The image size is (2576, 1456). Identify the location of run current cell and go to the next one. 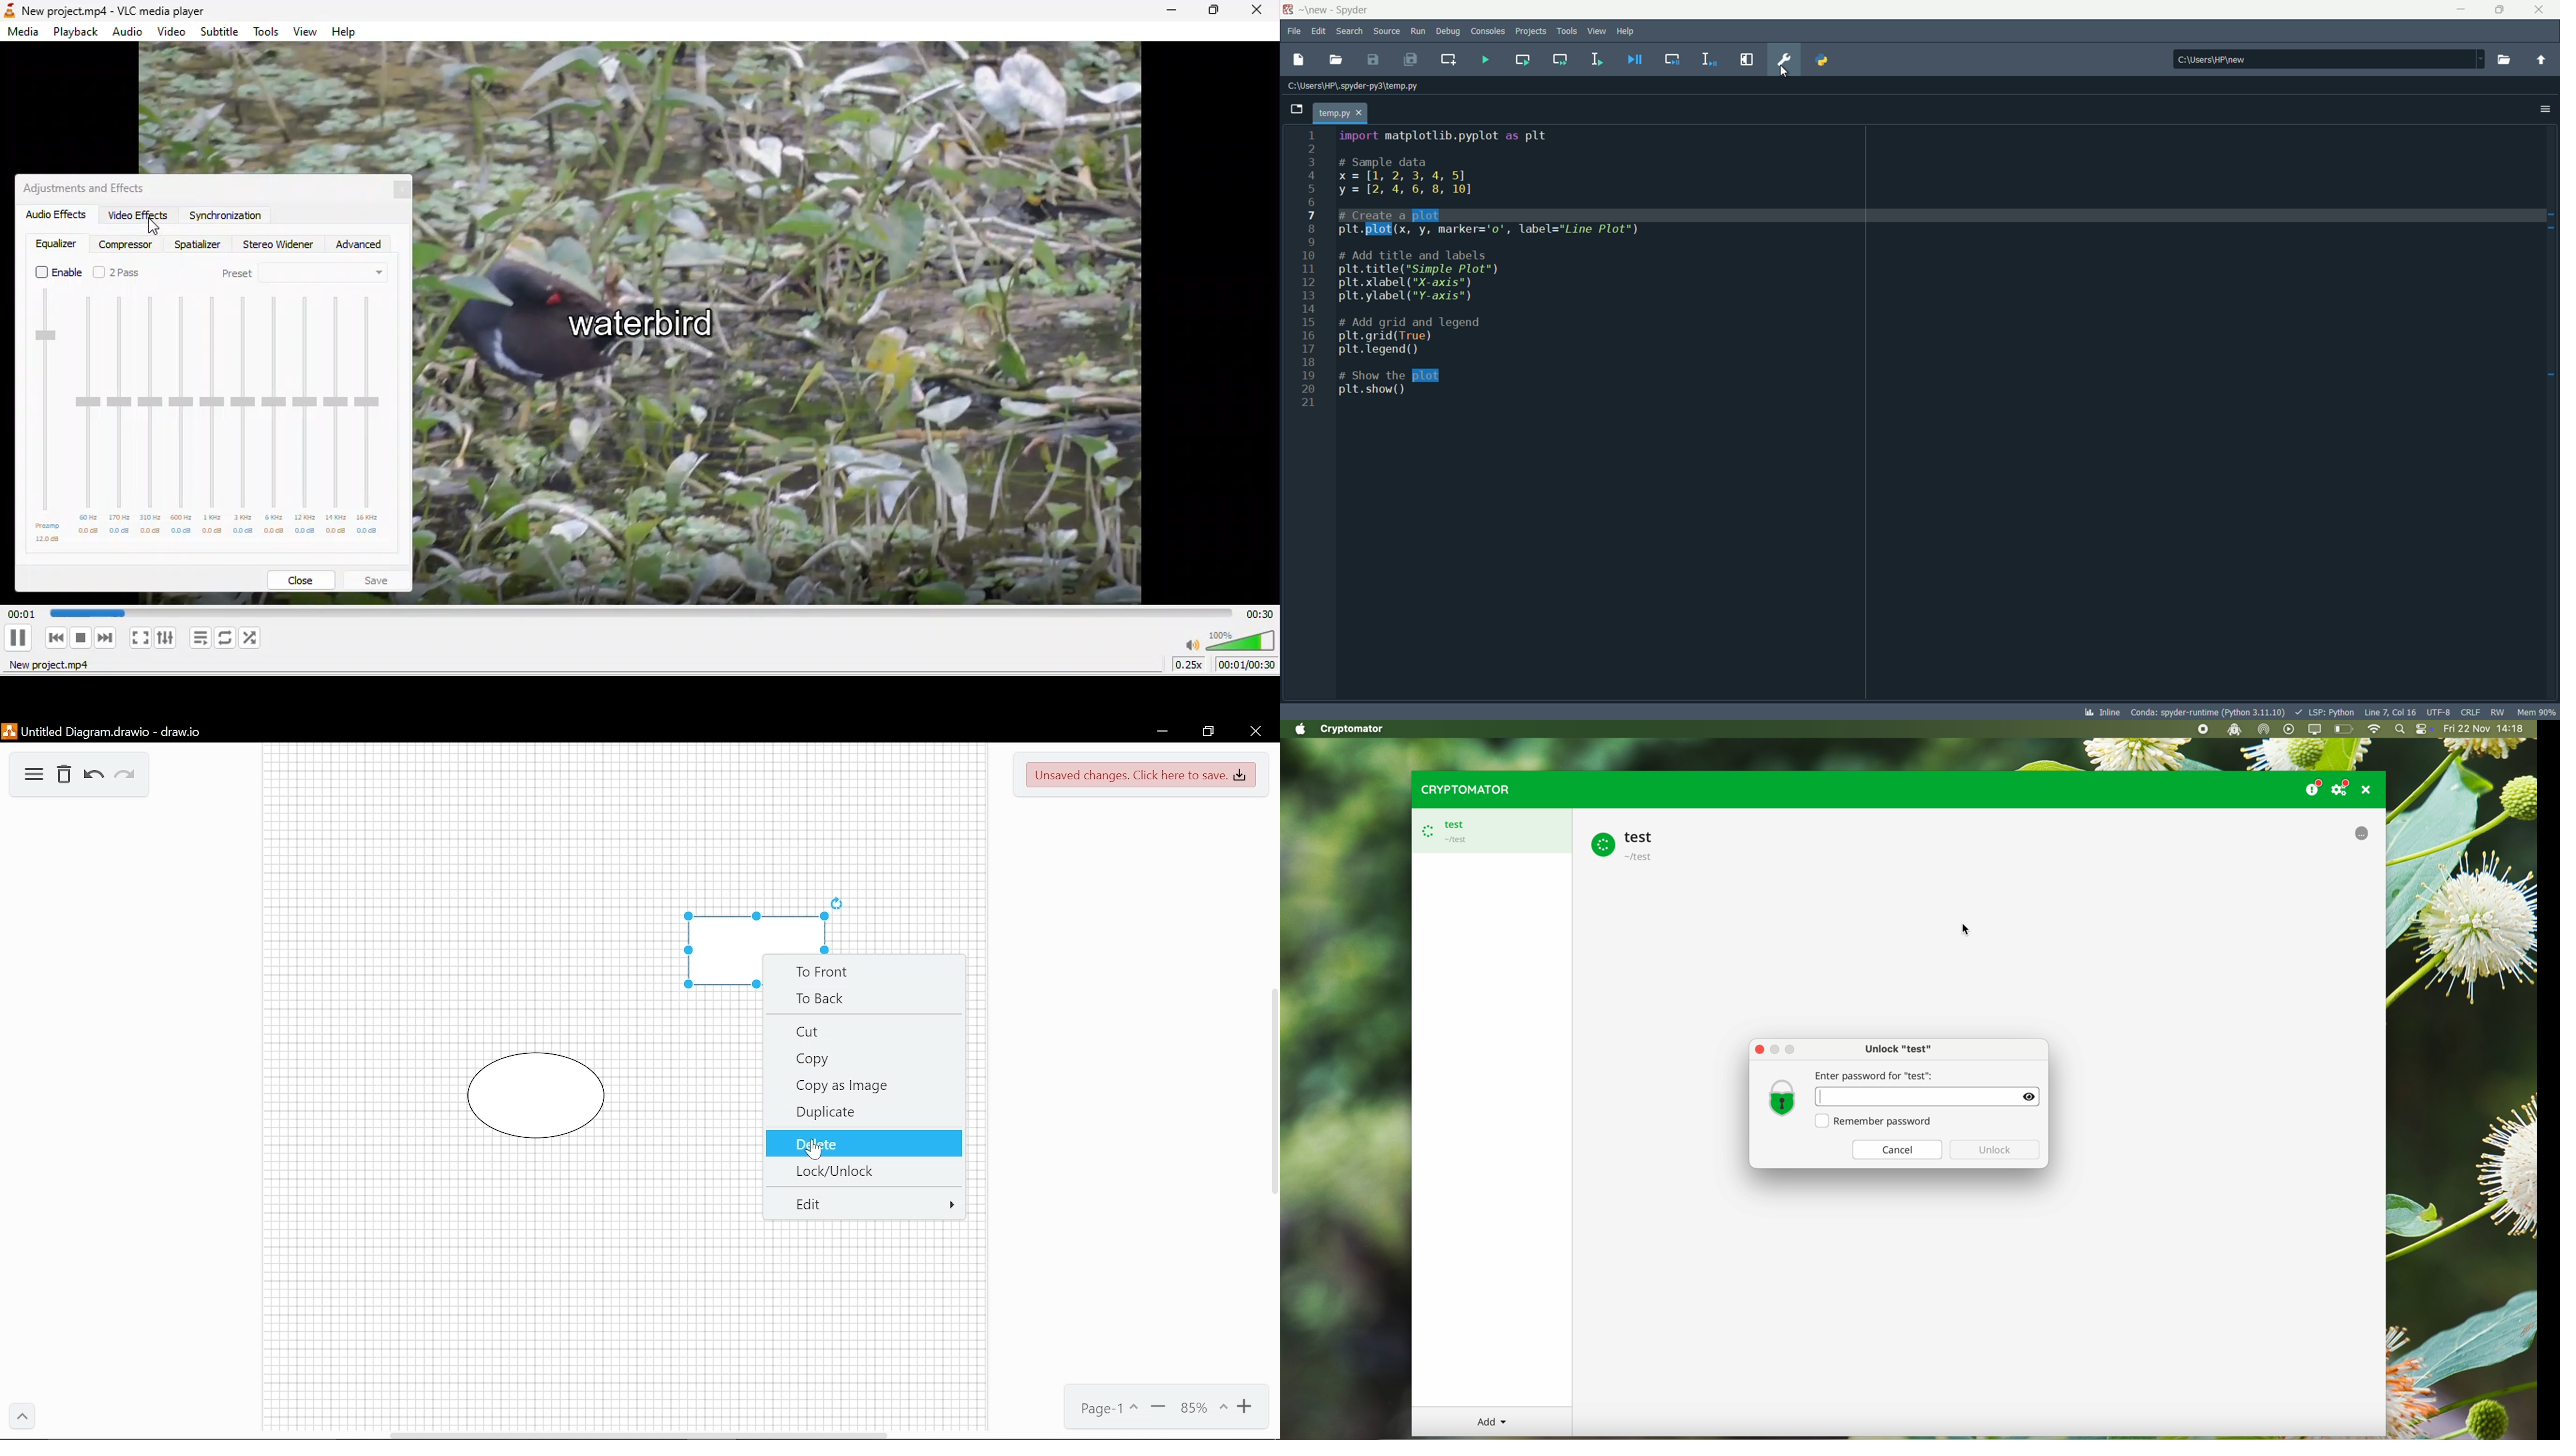
(1561, 59).